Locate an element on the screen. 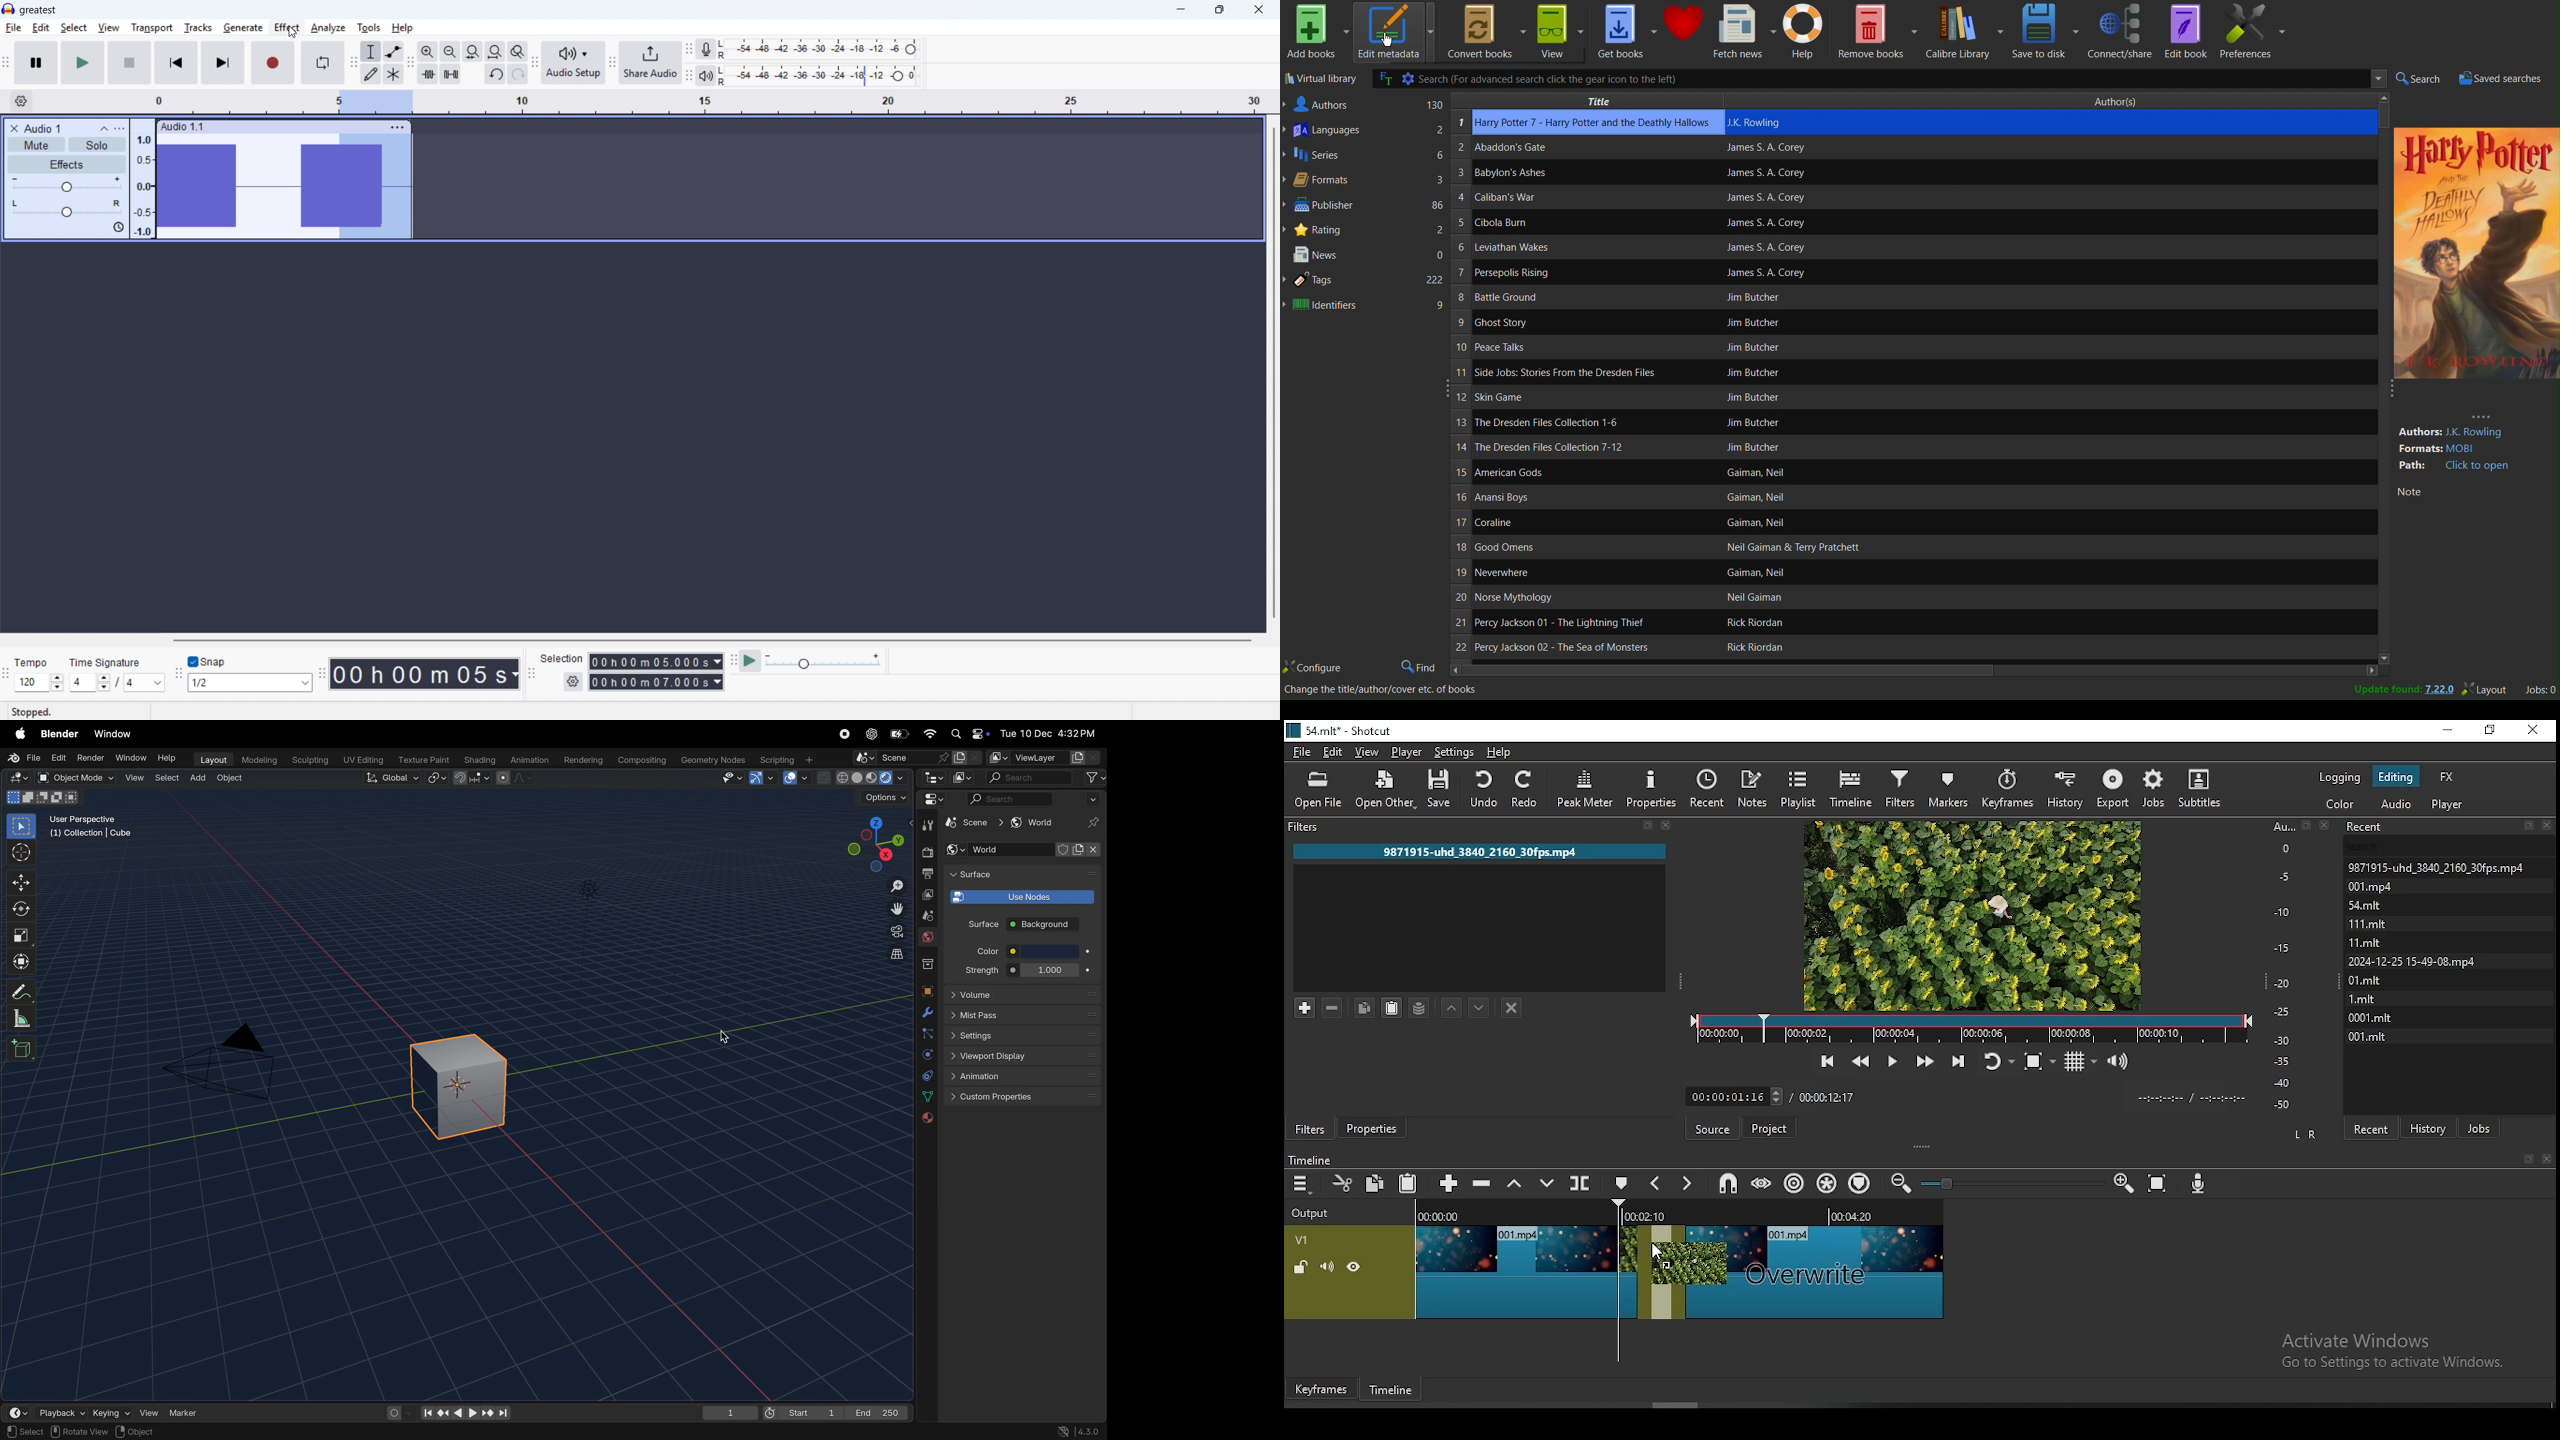 Image resolution: width=2576 pixels, height=1456 pixels. Fit project to width is located at coordinates (495, 52).